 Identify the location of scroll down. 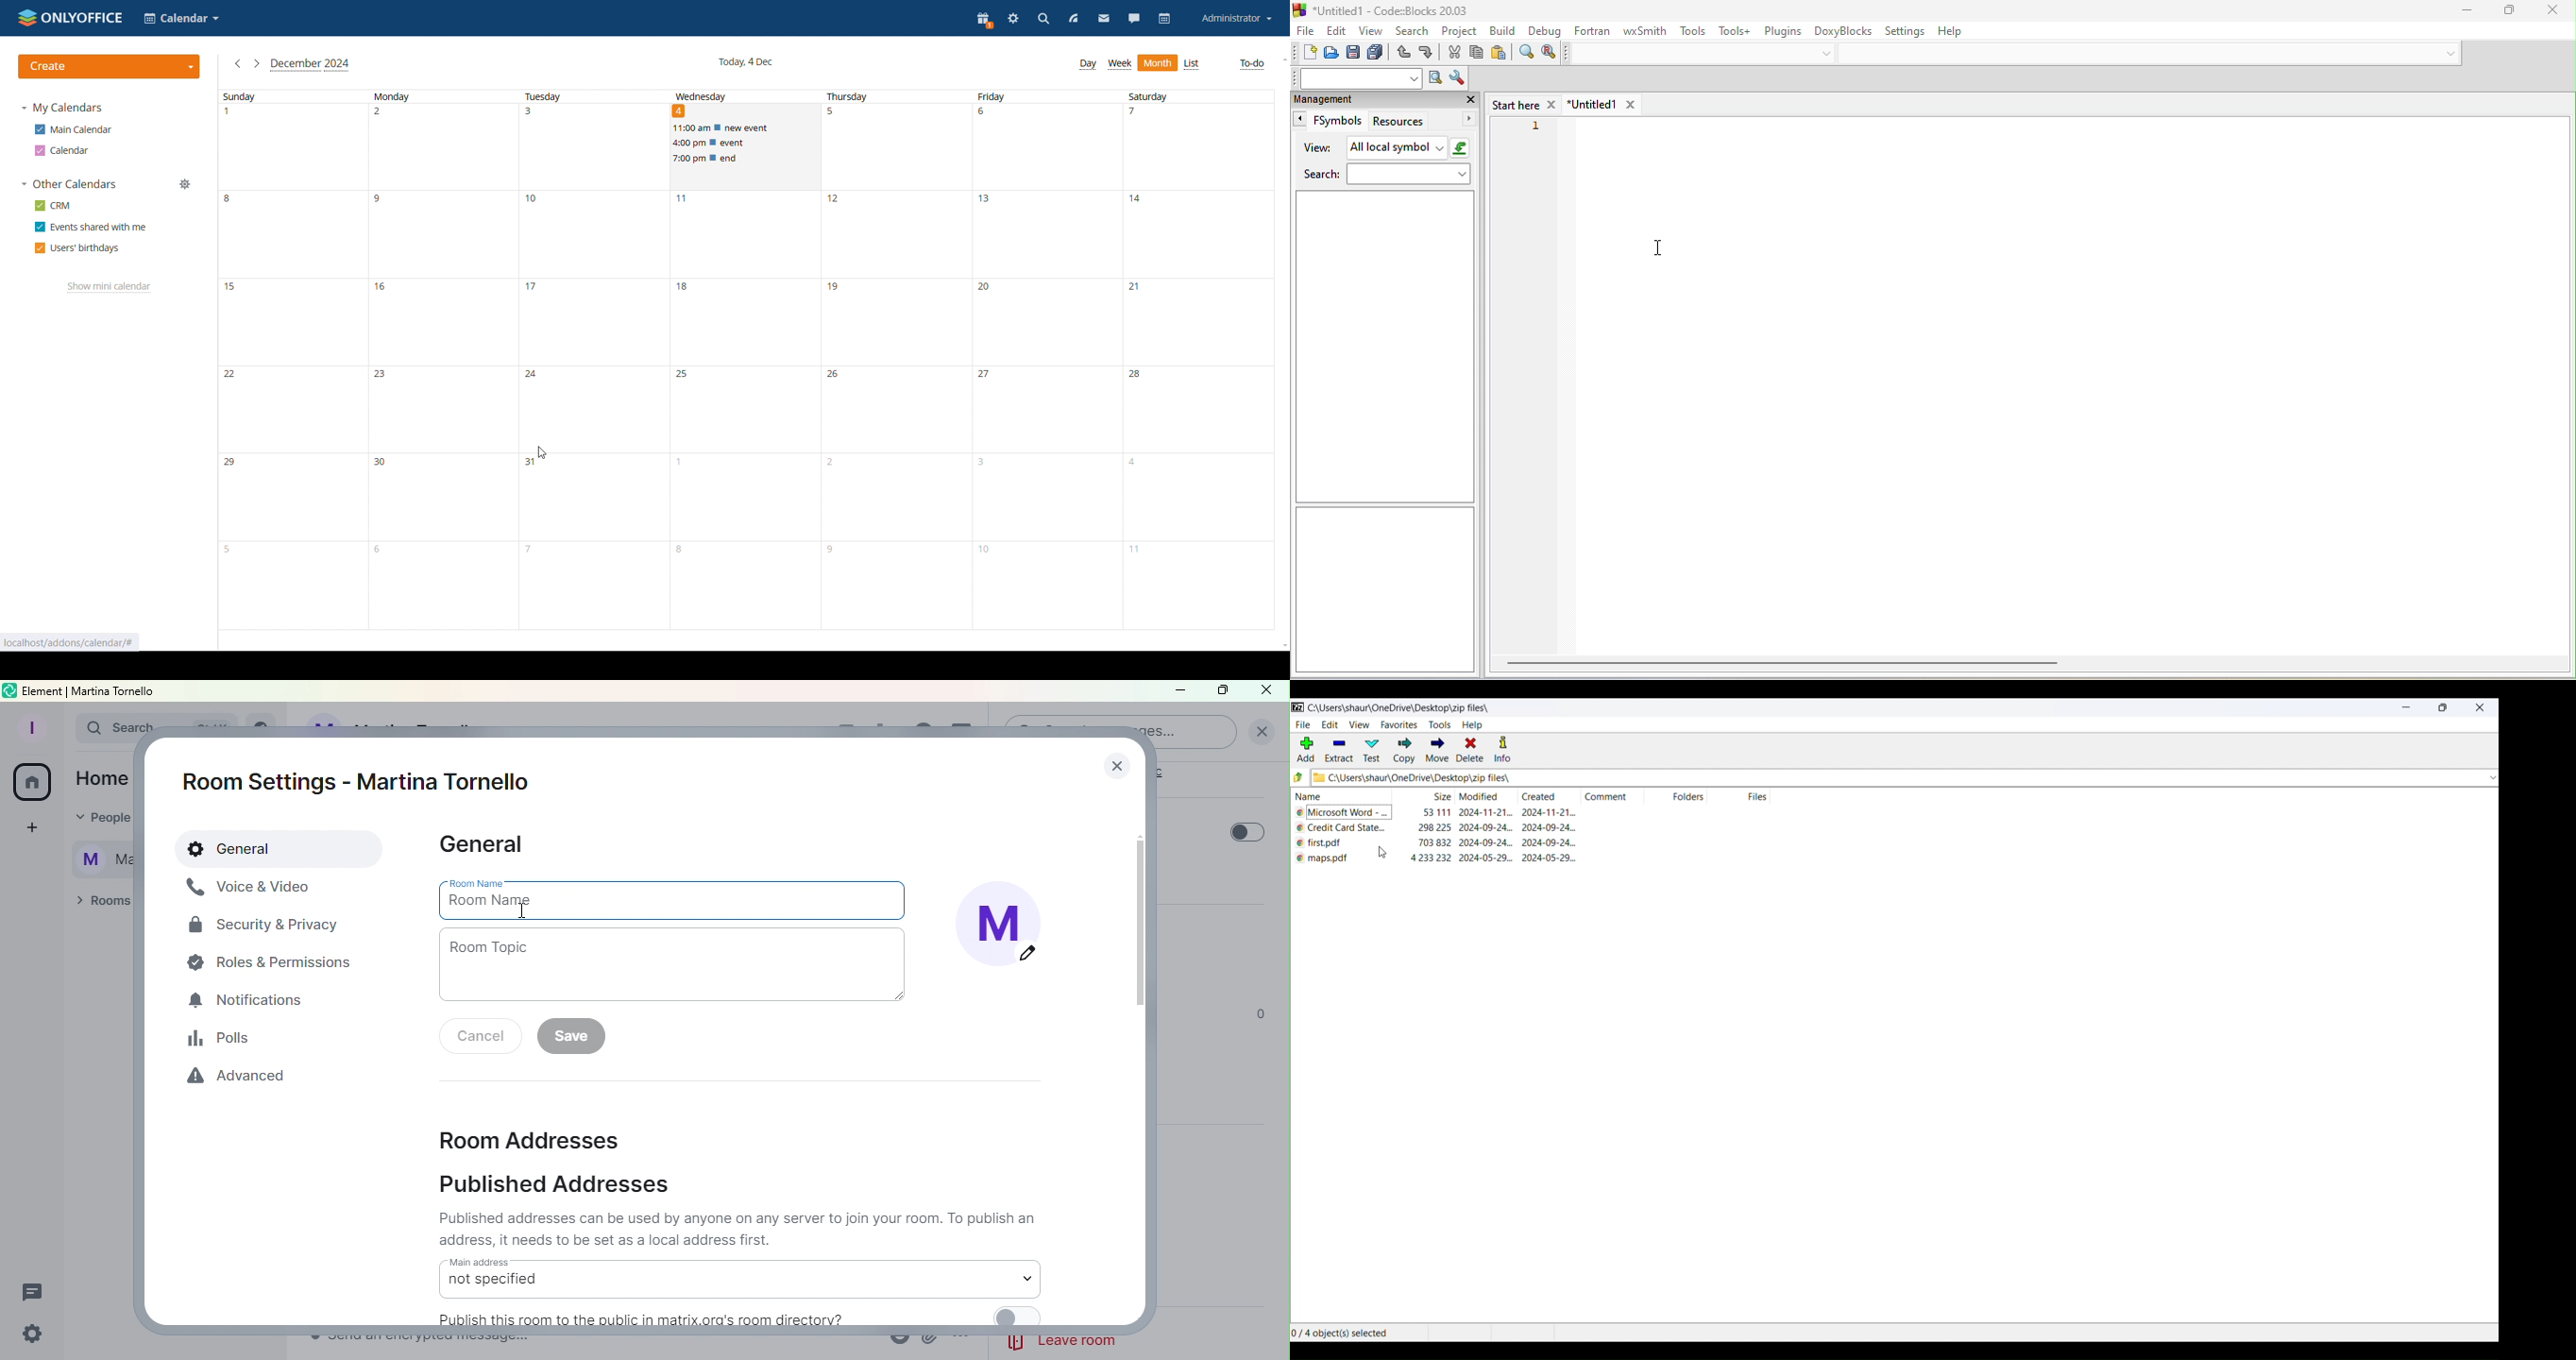
(1282, 645).